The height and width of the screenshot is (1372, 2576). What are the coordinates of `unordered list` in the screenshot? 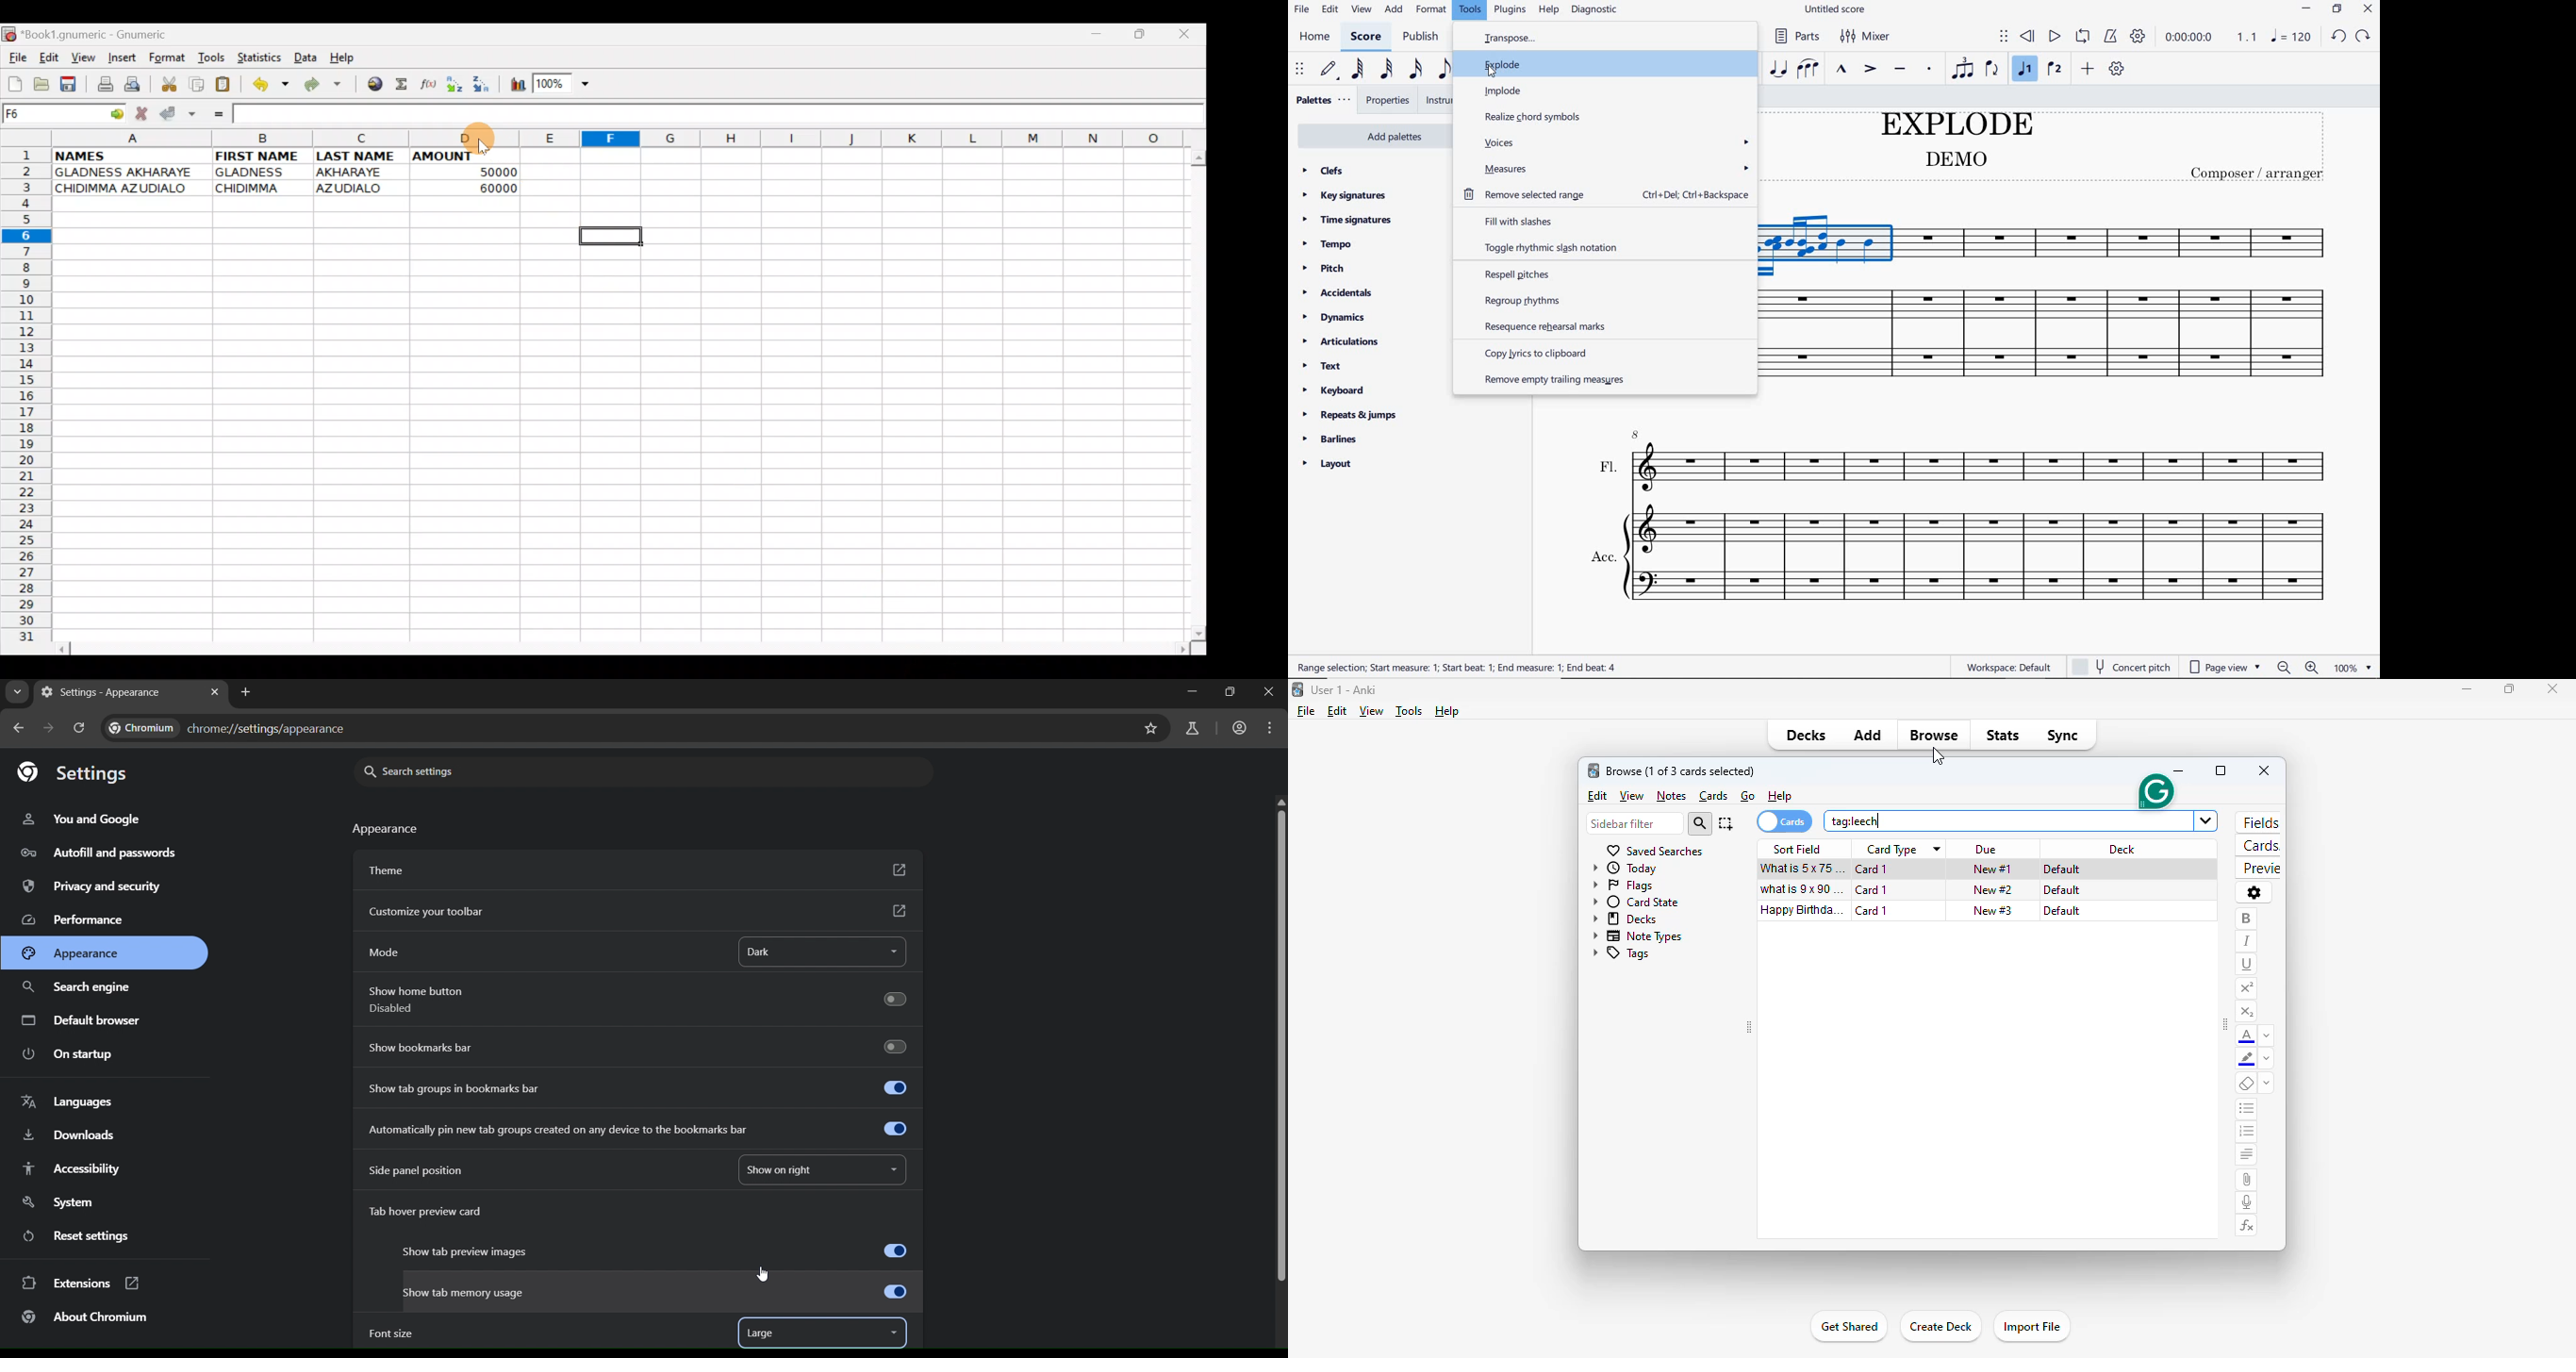 It's located at (2247, 1109).